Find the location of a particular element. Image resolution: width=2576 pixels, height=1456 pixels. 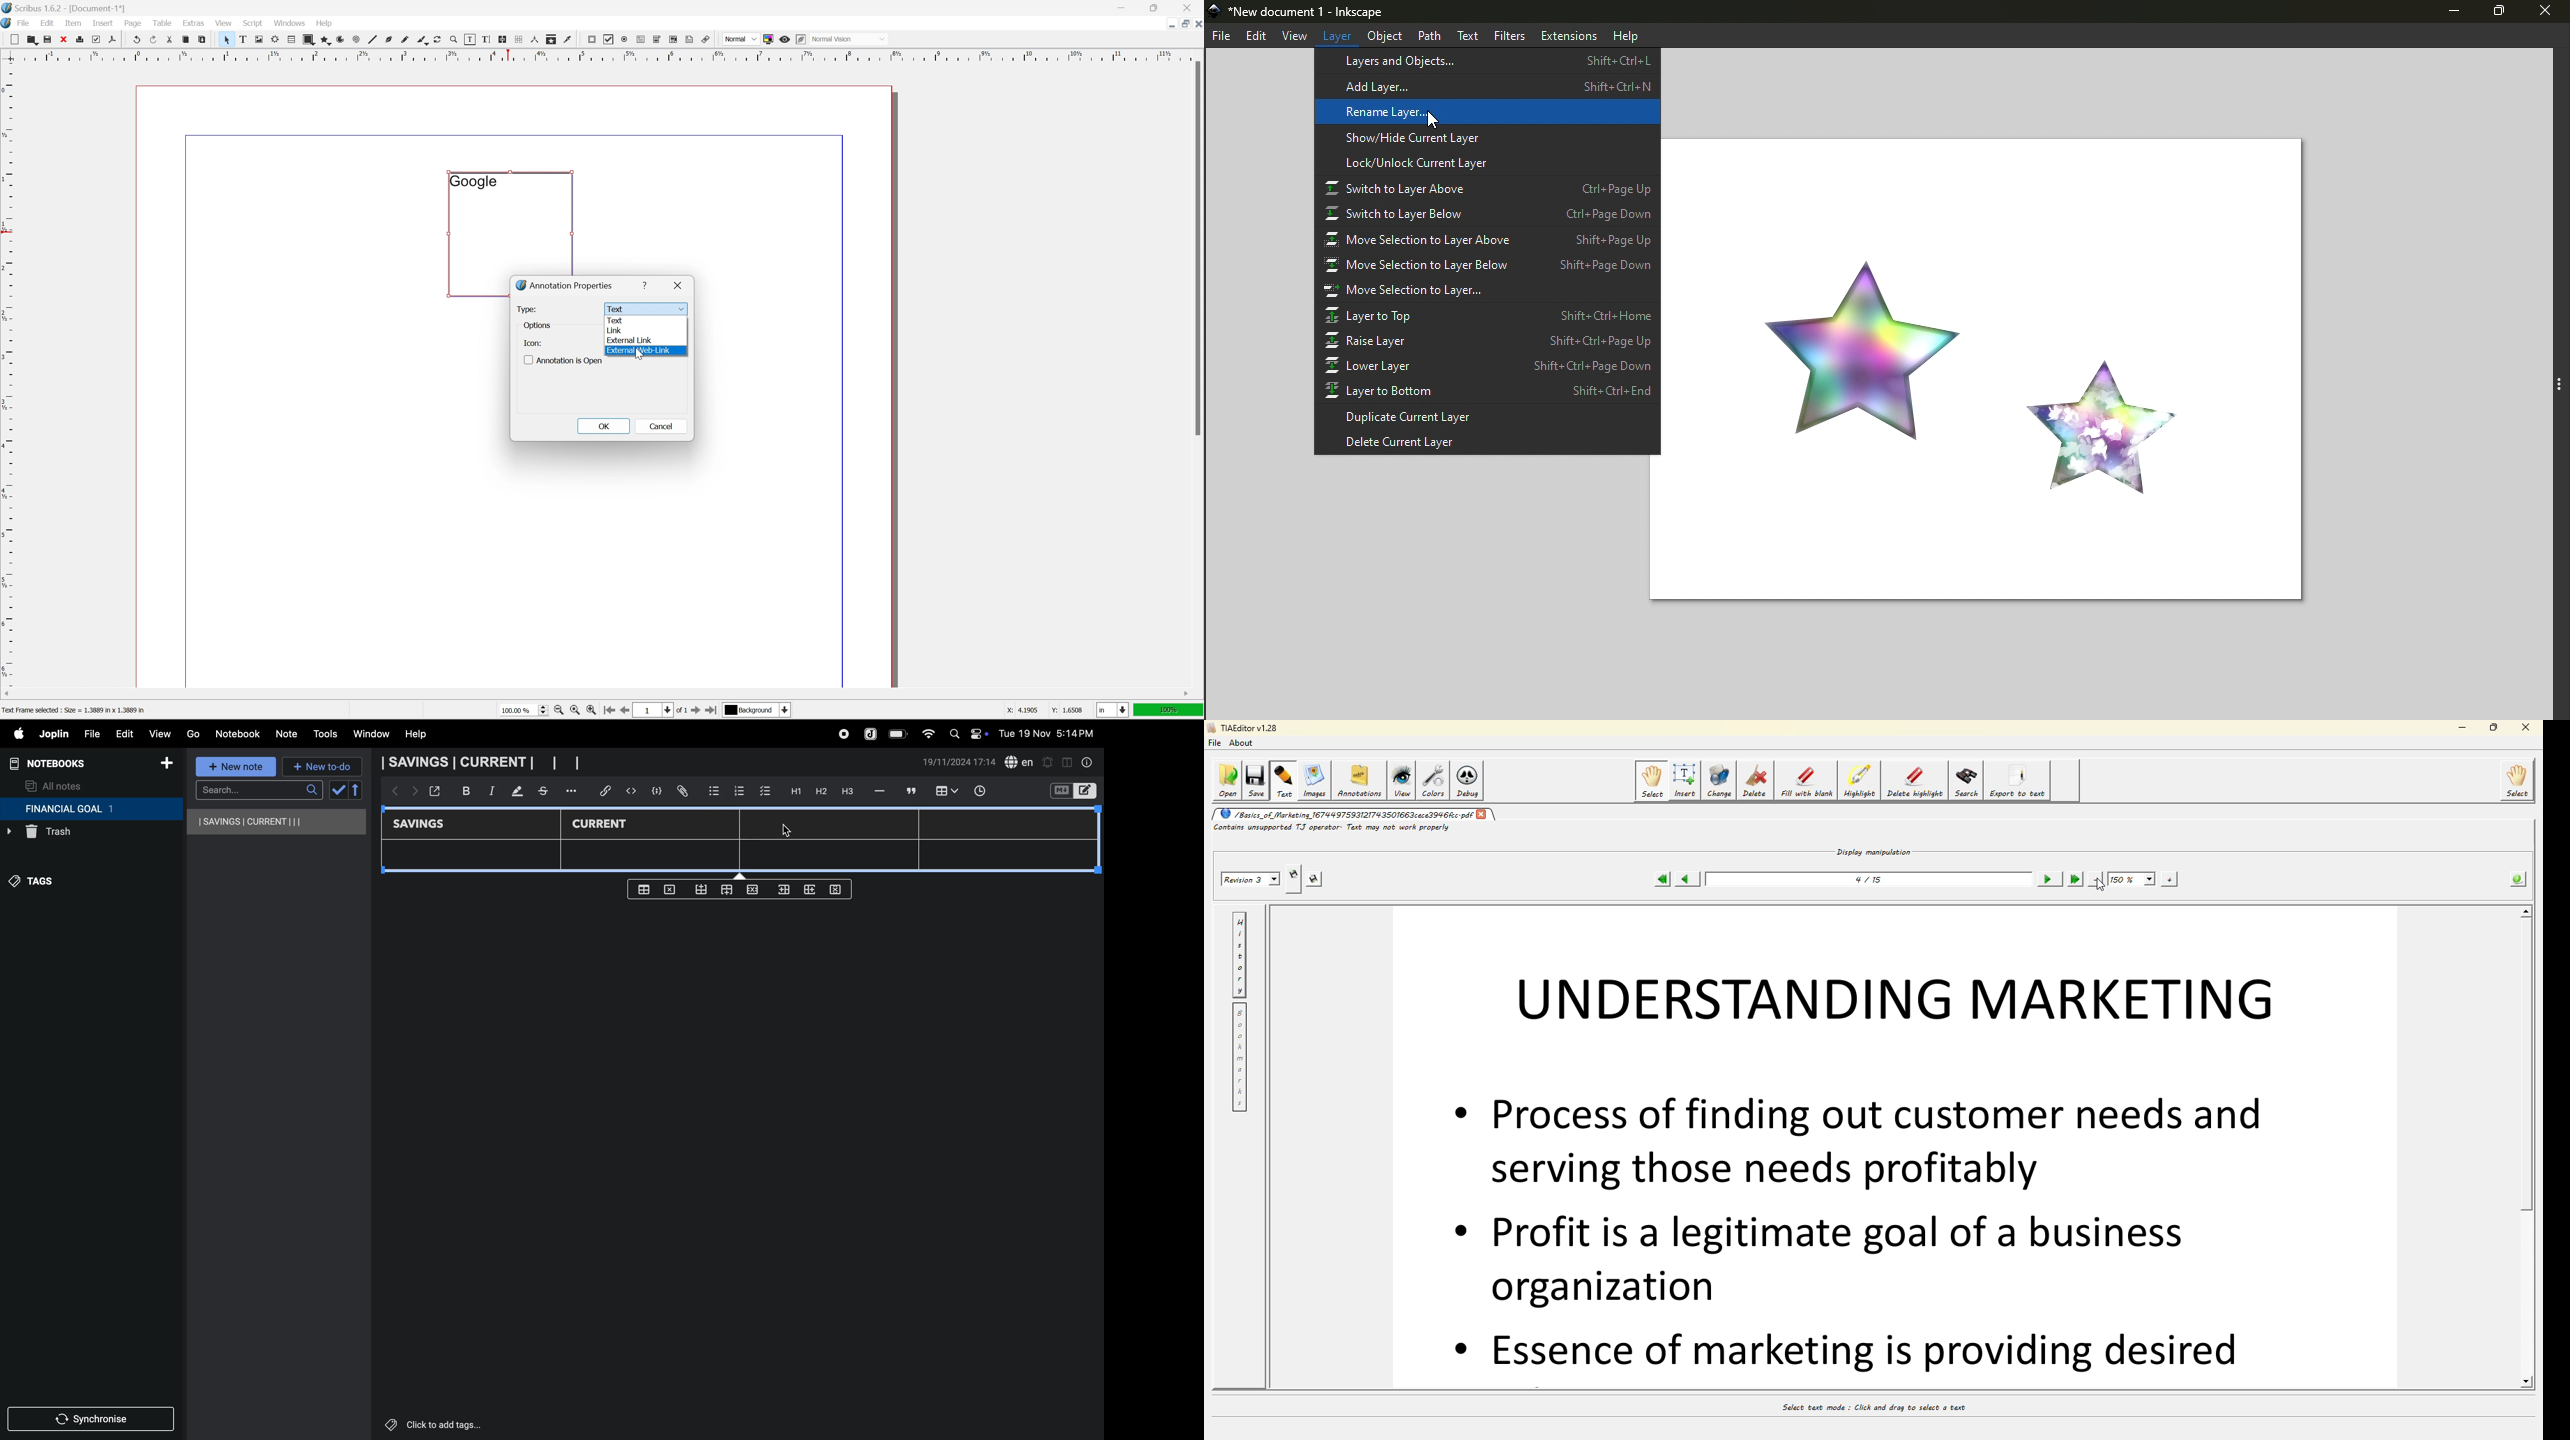

Lower layer is located at coordinates (1485, 364).